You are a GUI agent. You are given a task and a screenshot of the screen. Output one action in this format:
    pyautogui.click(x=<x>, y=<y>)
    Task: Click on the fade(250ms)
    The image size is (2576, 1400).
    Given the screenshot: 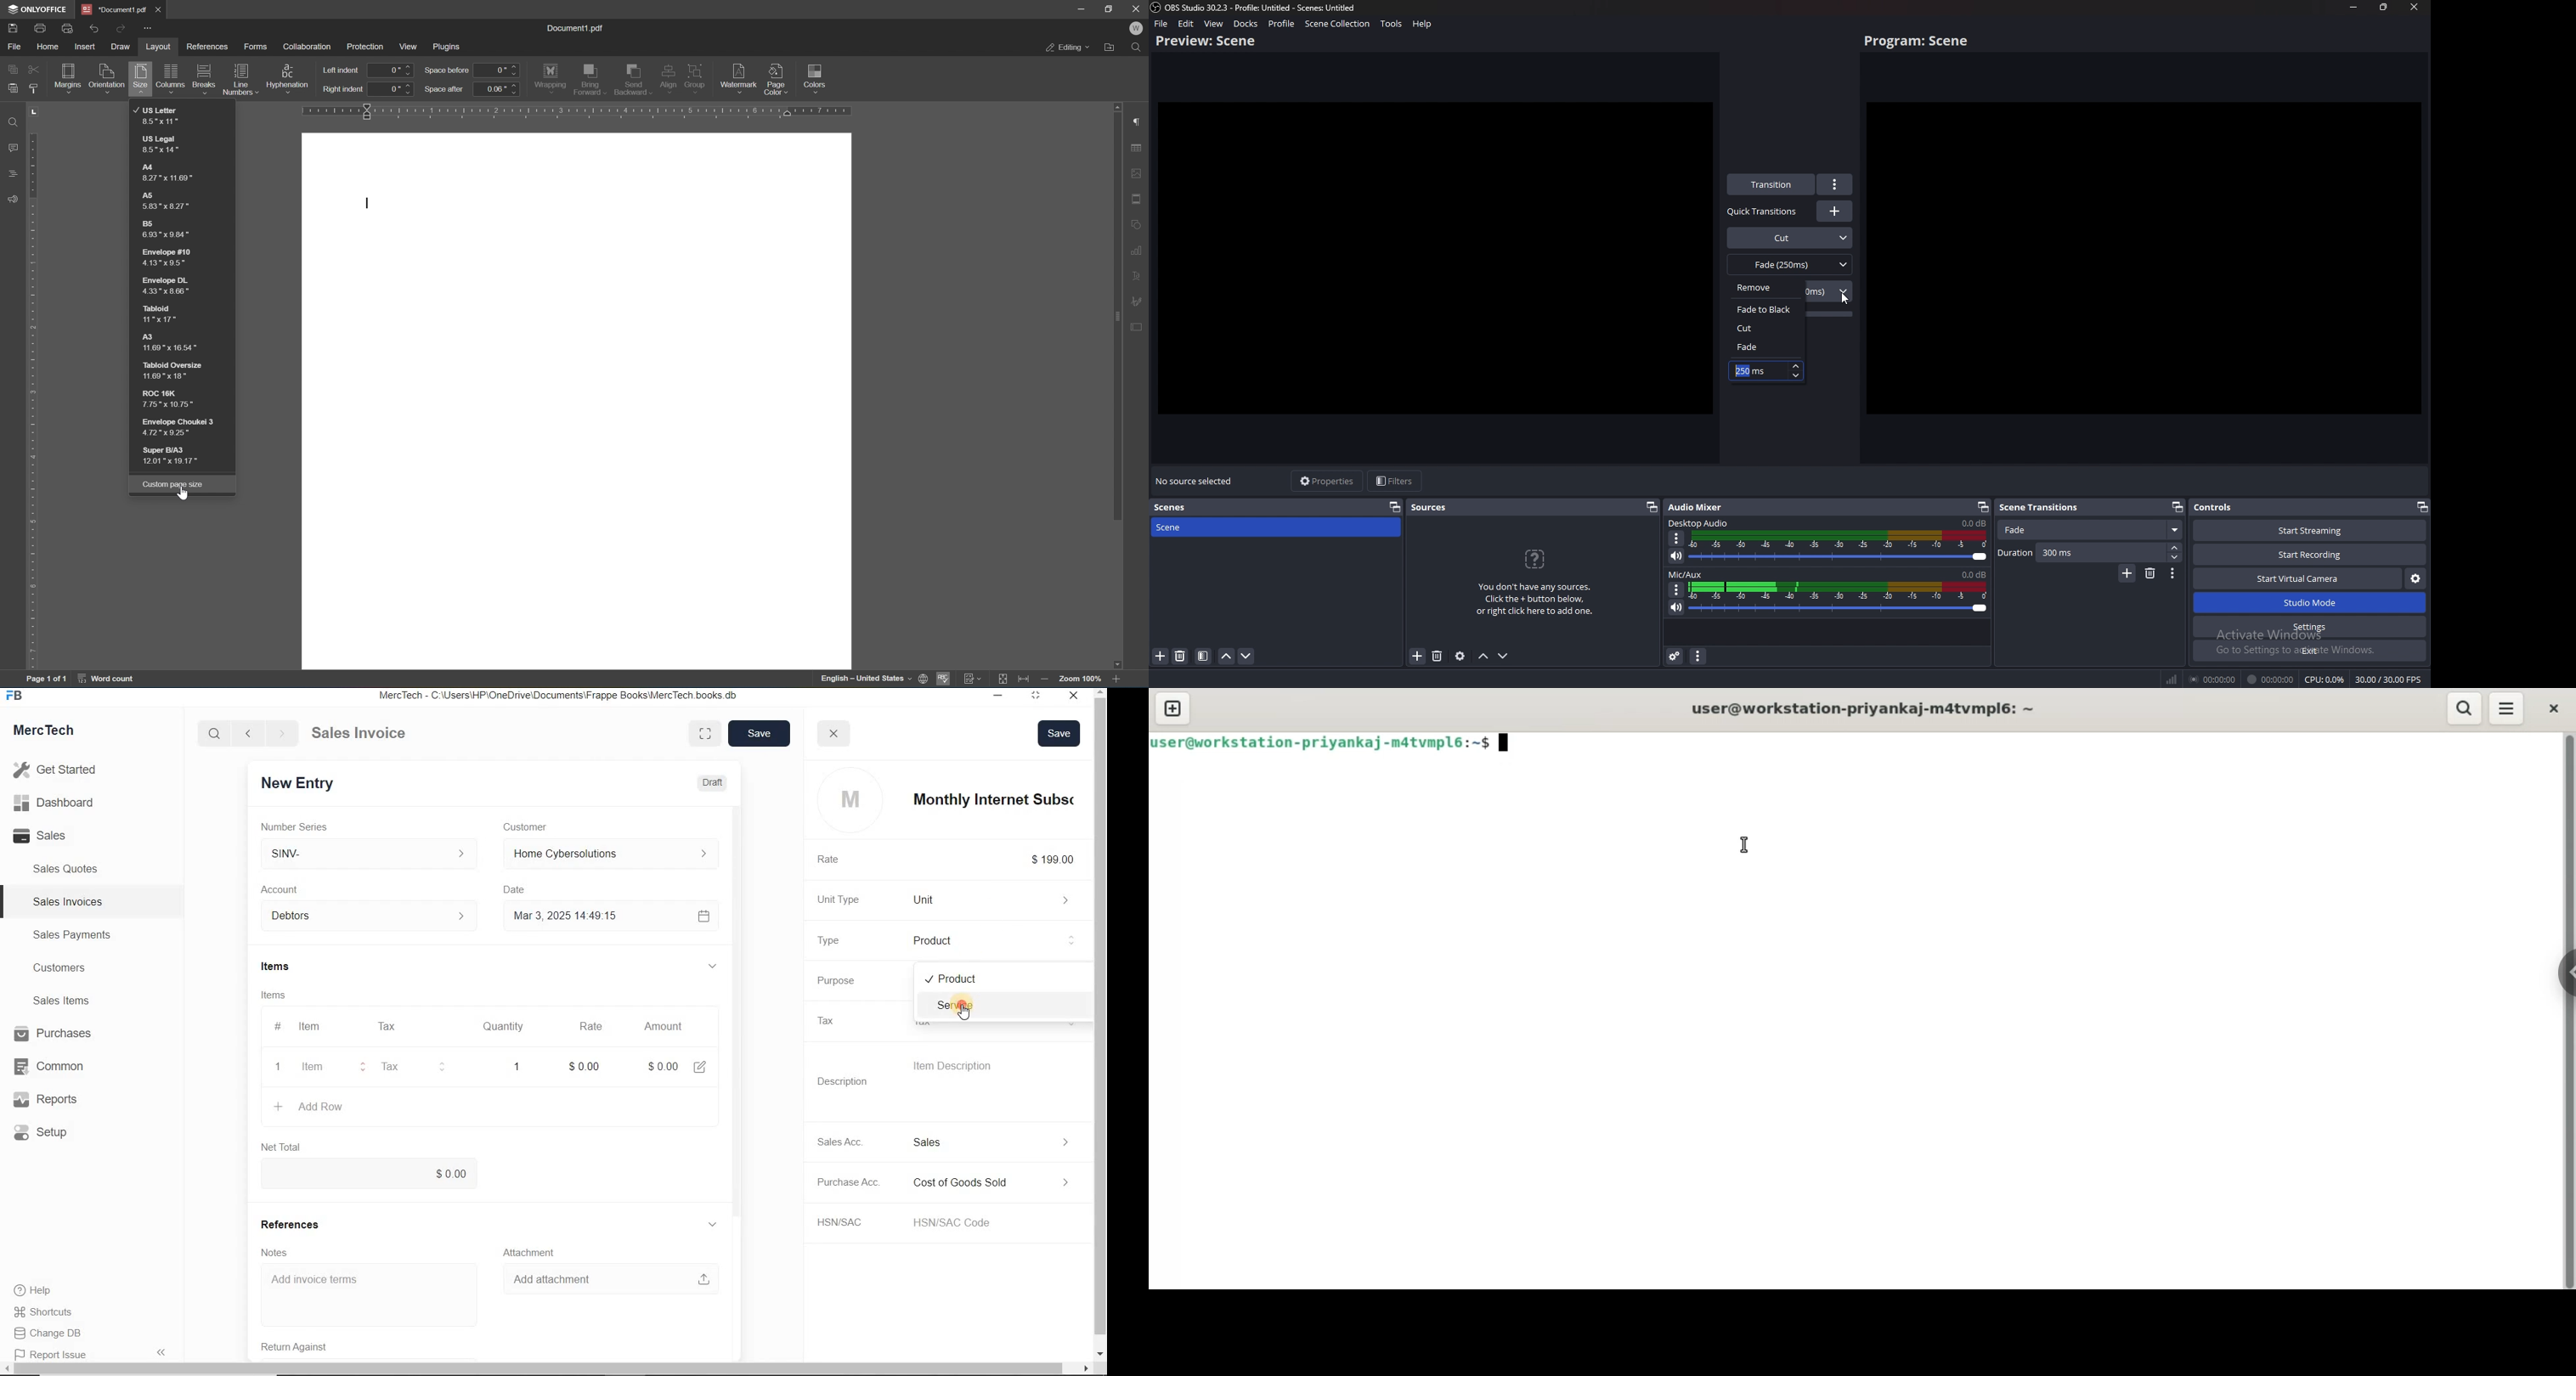 What is the action you would take?
    pyautogui.click(x=1791, y=264)
    